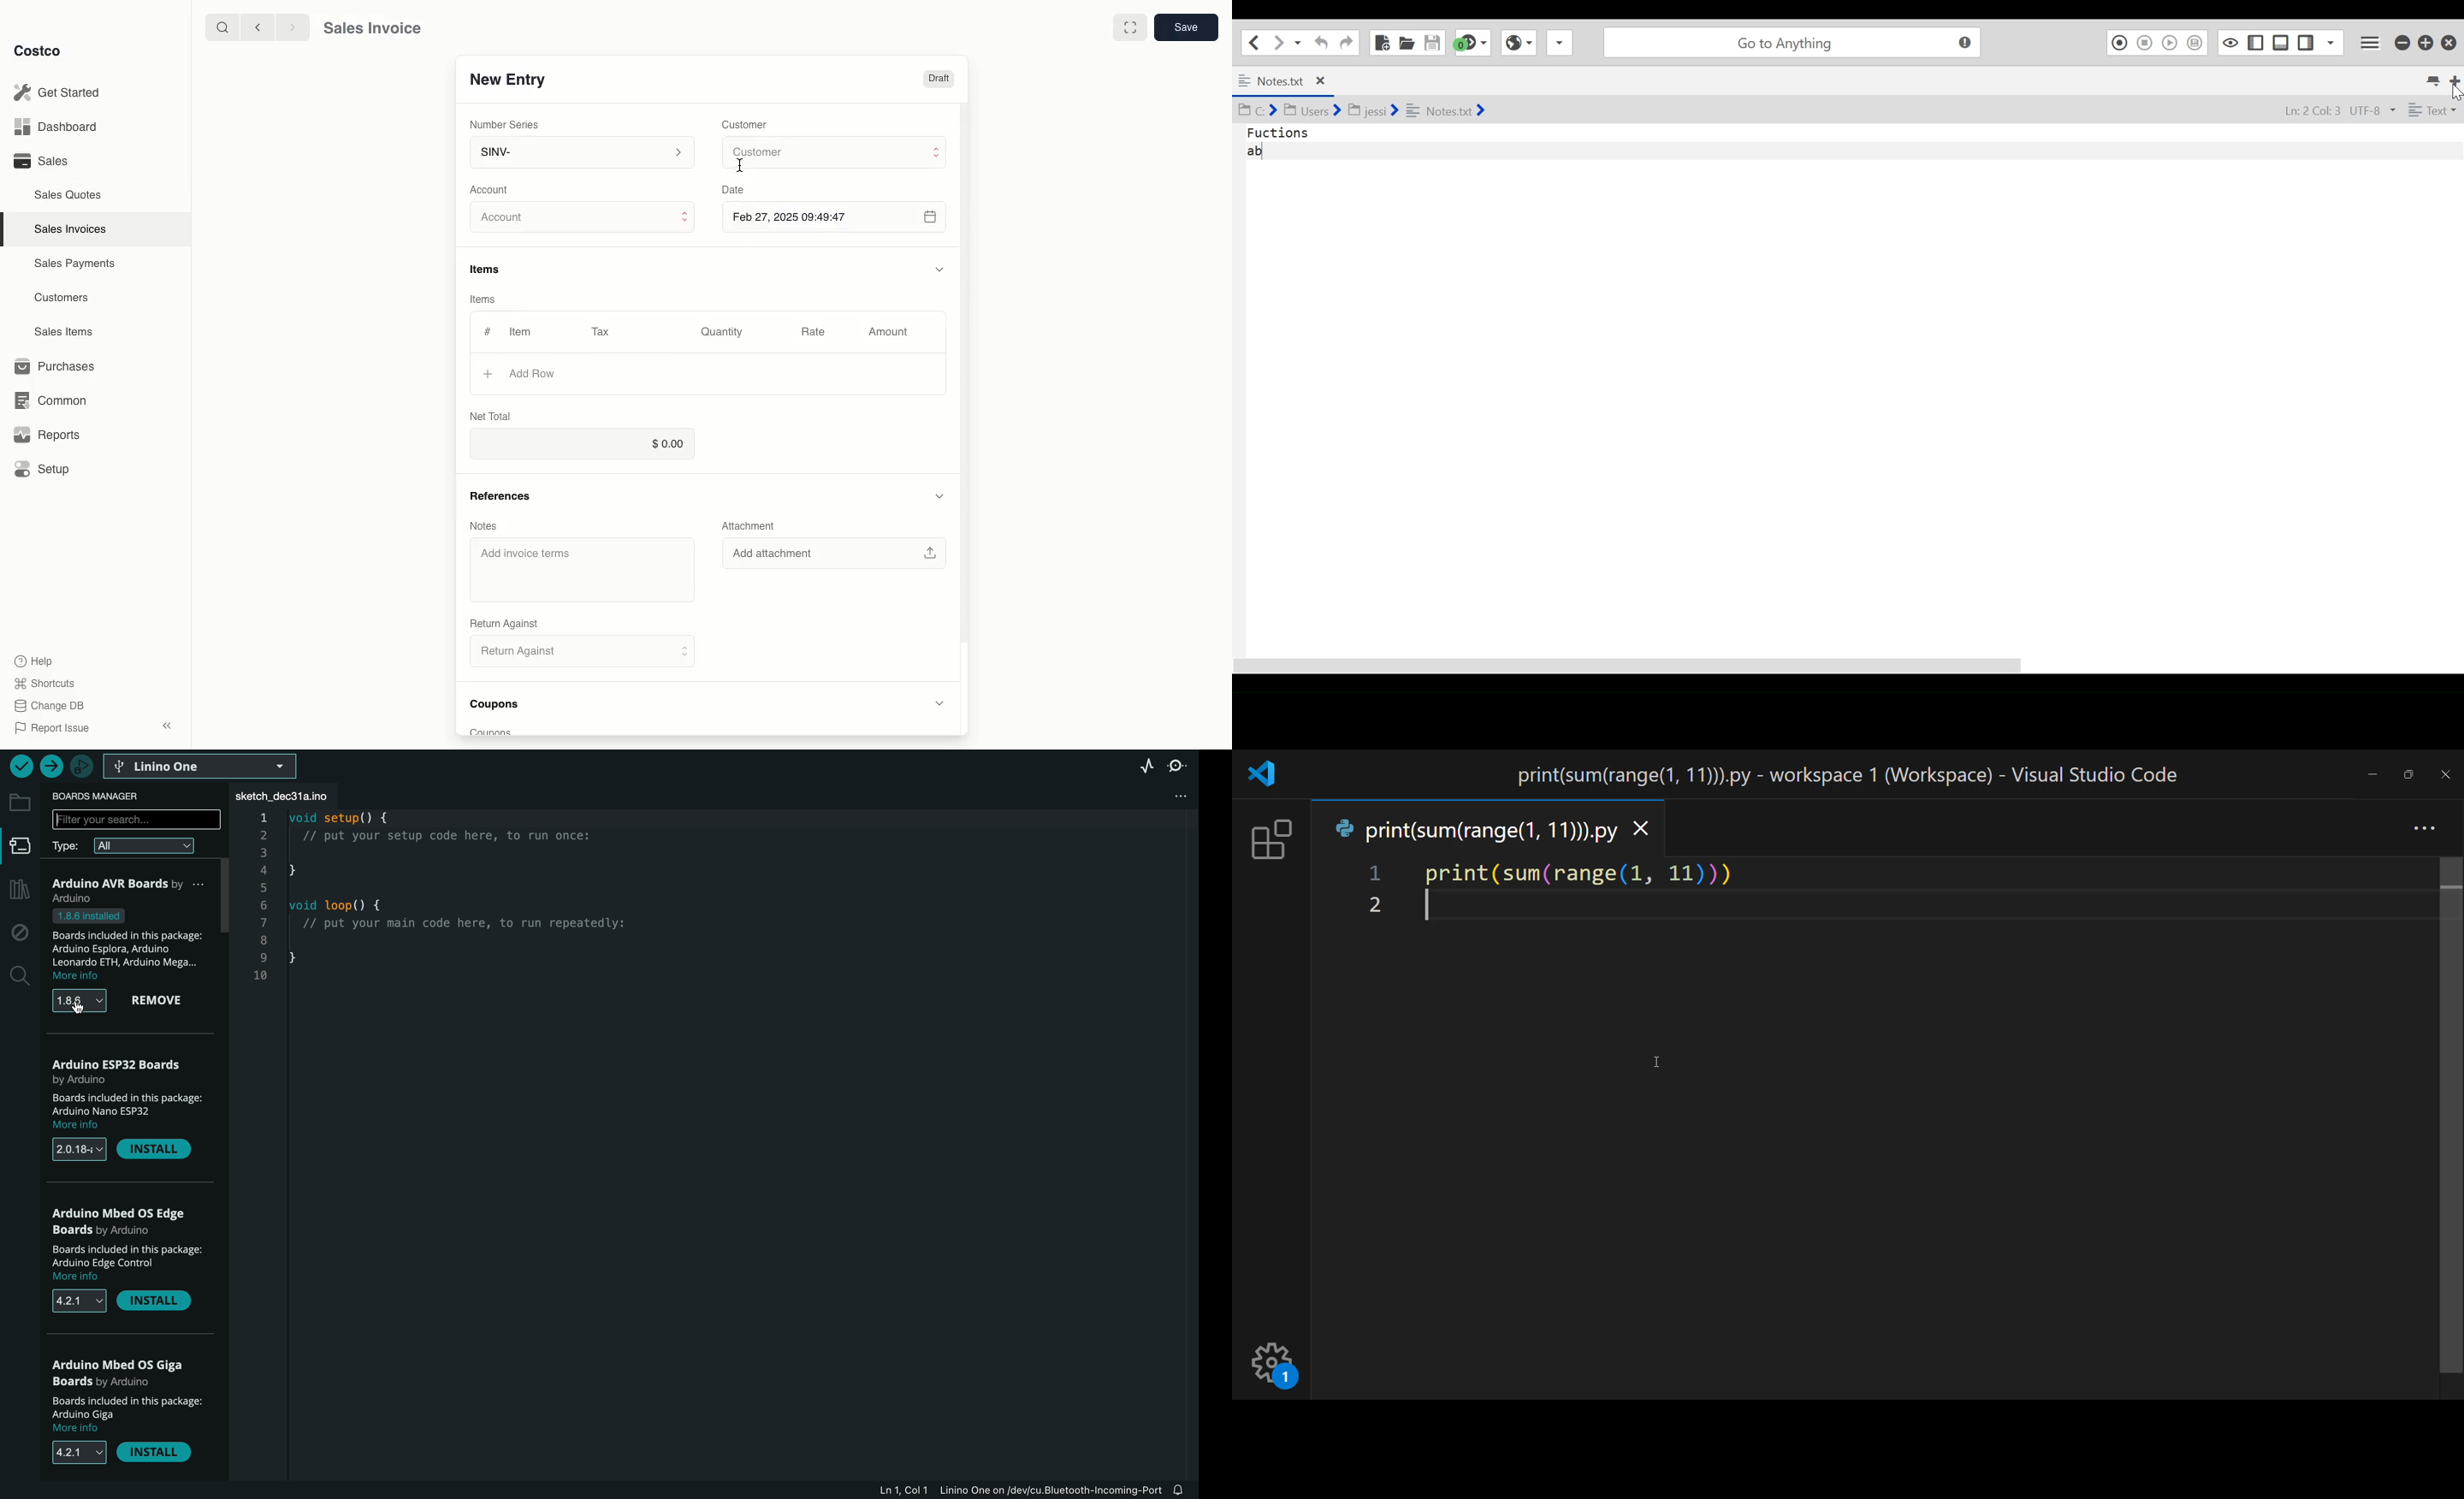 The width and height of the screenshot is (2464, 1512). What do you see at coordinates (56, 366) in the screenshot?
I see `Purchases` at bounding box center [56, 366].